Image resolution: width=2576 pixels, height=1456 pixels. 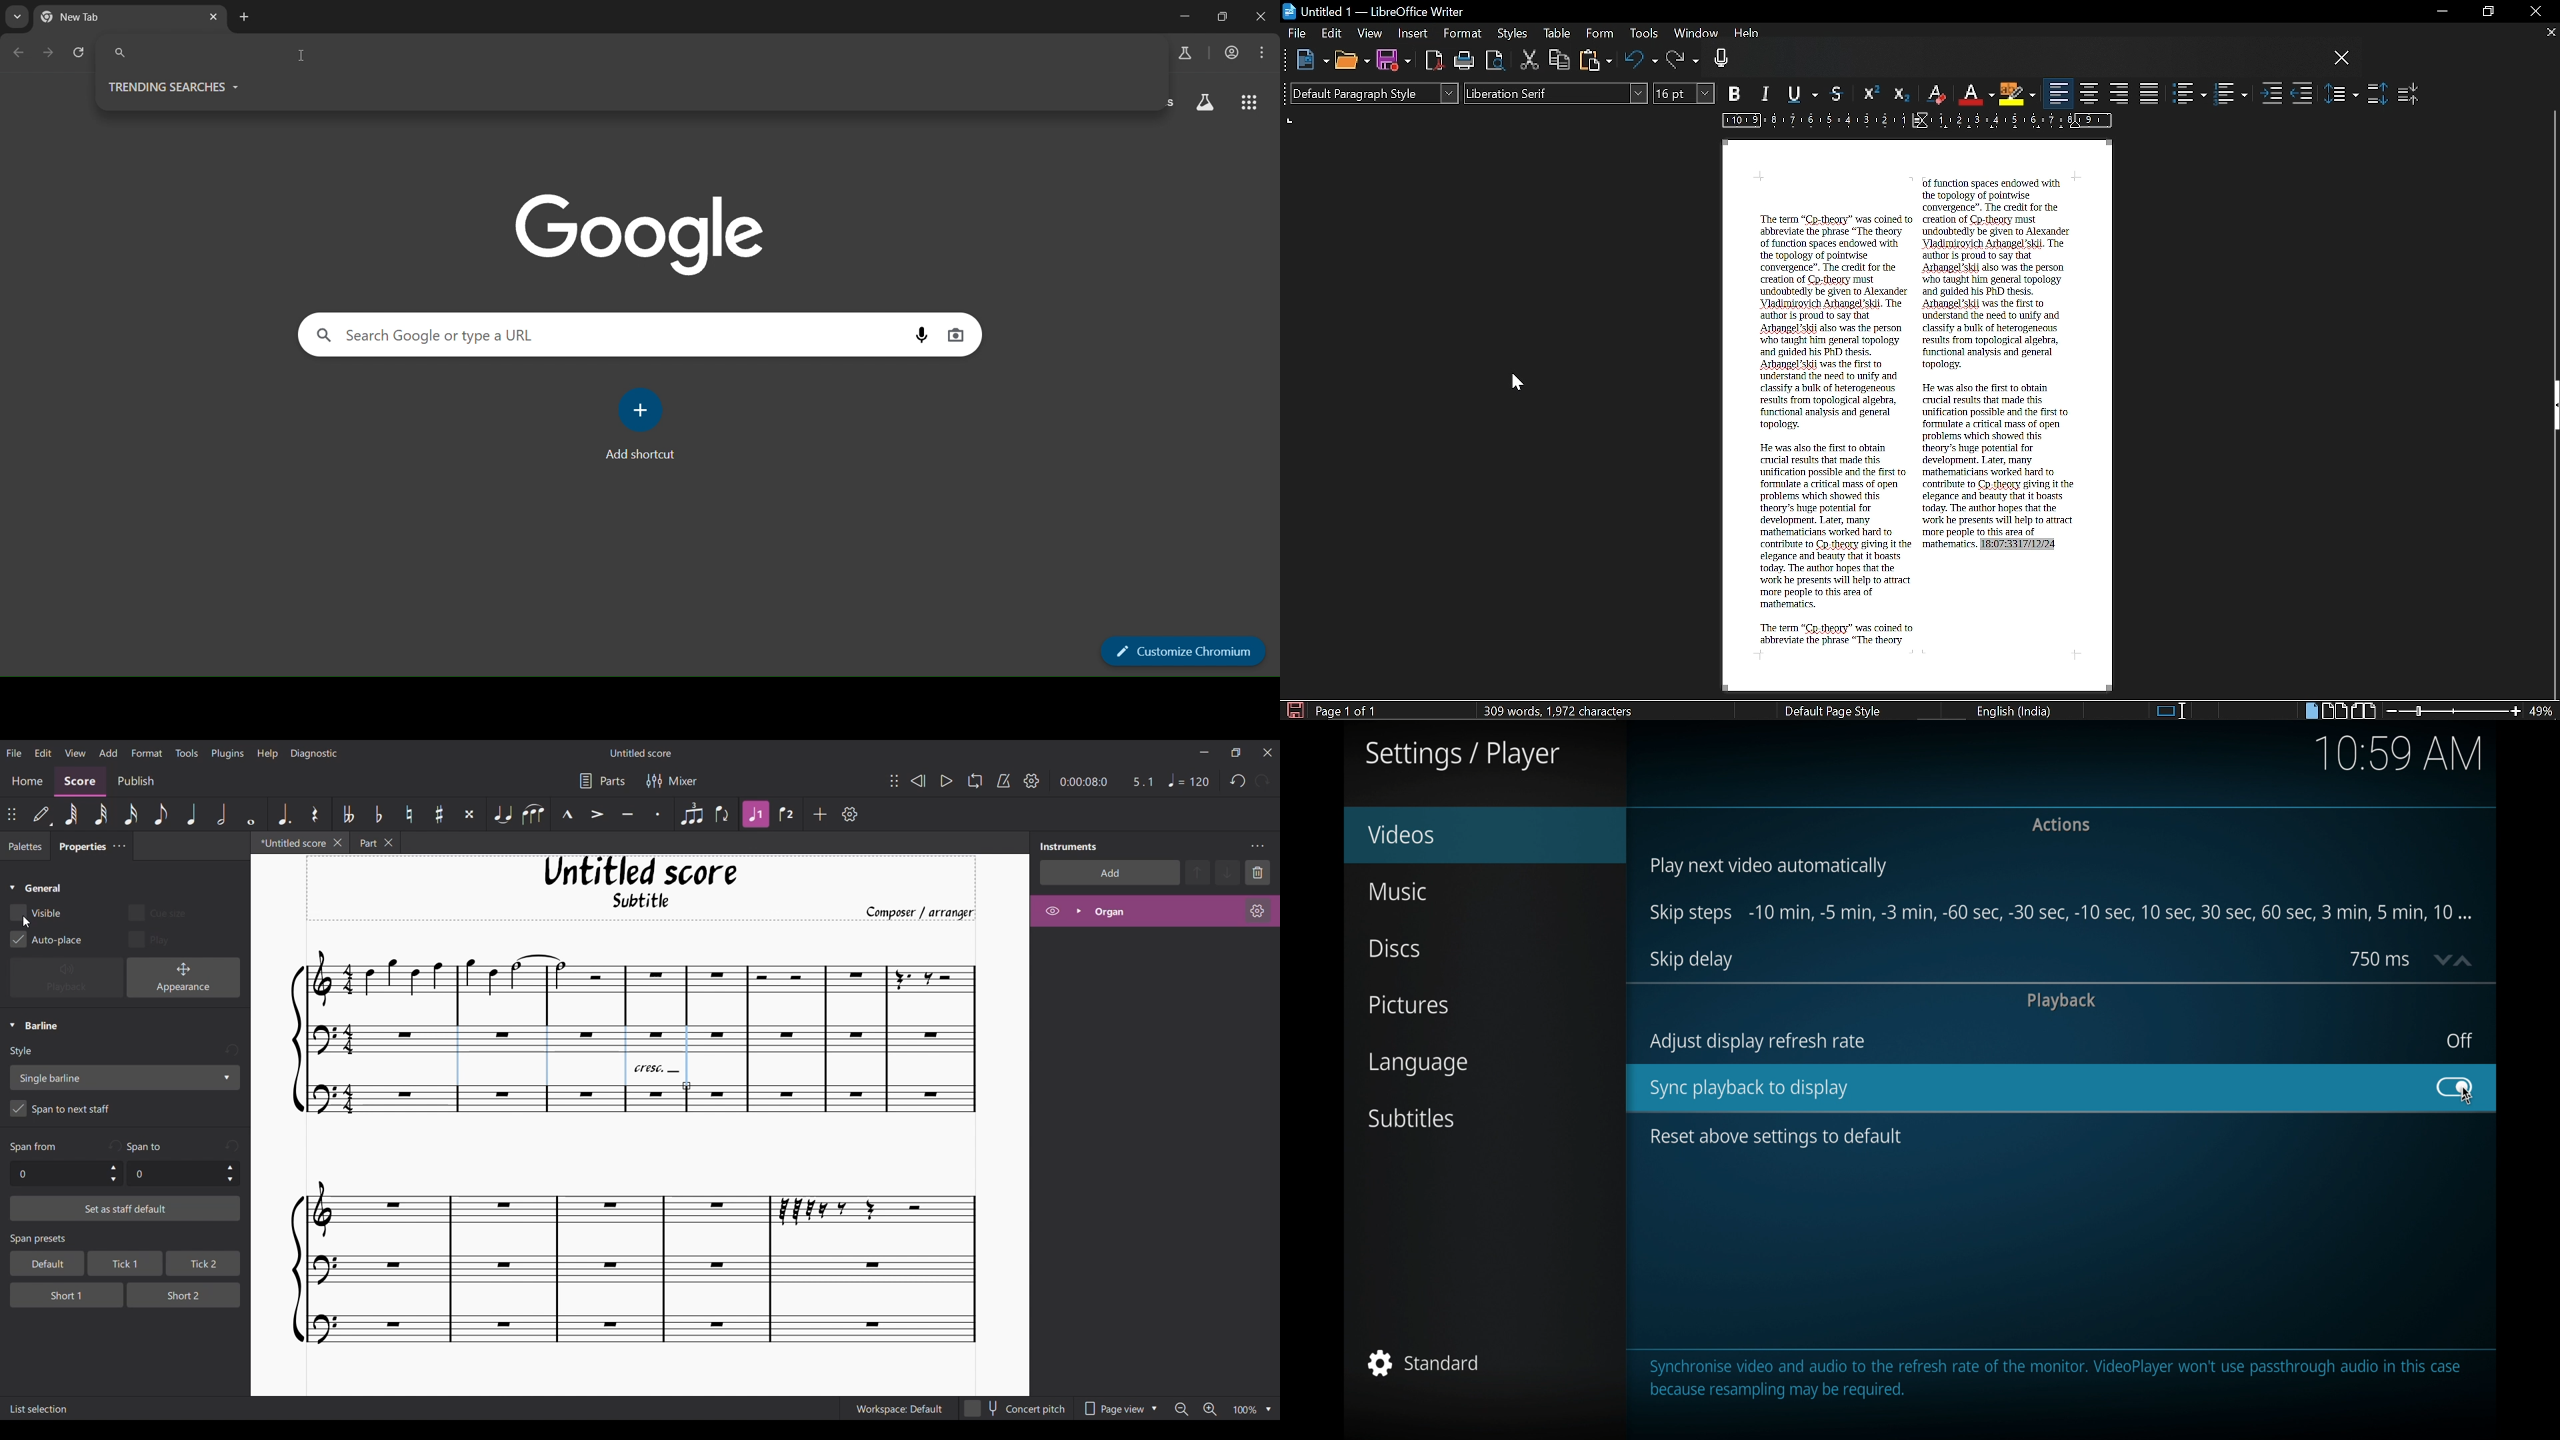 What do you see at coordinates (2018, 546) in the screenshot?
I see `18:07:33 17/12/24` at bounding box center [2018, 546].